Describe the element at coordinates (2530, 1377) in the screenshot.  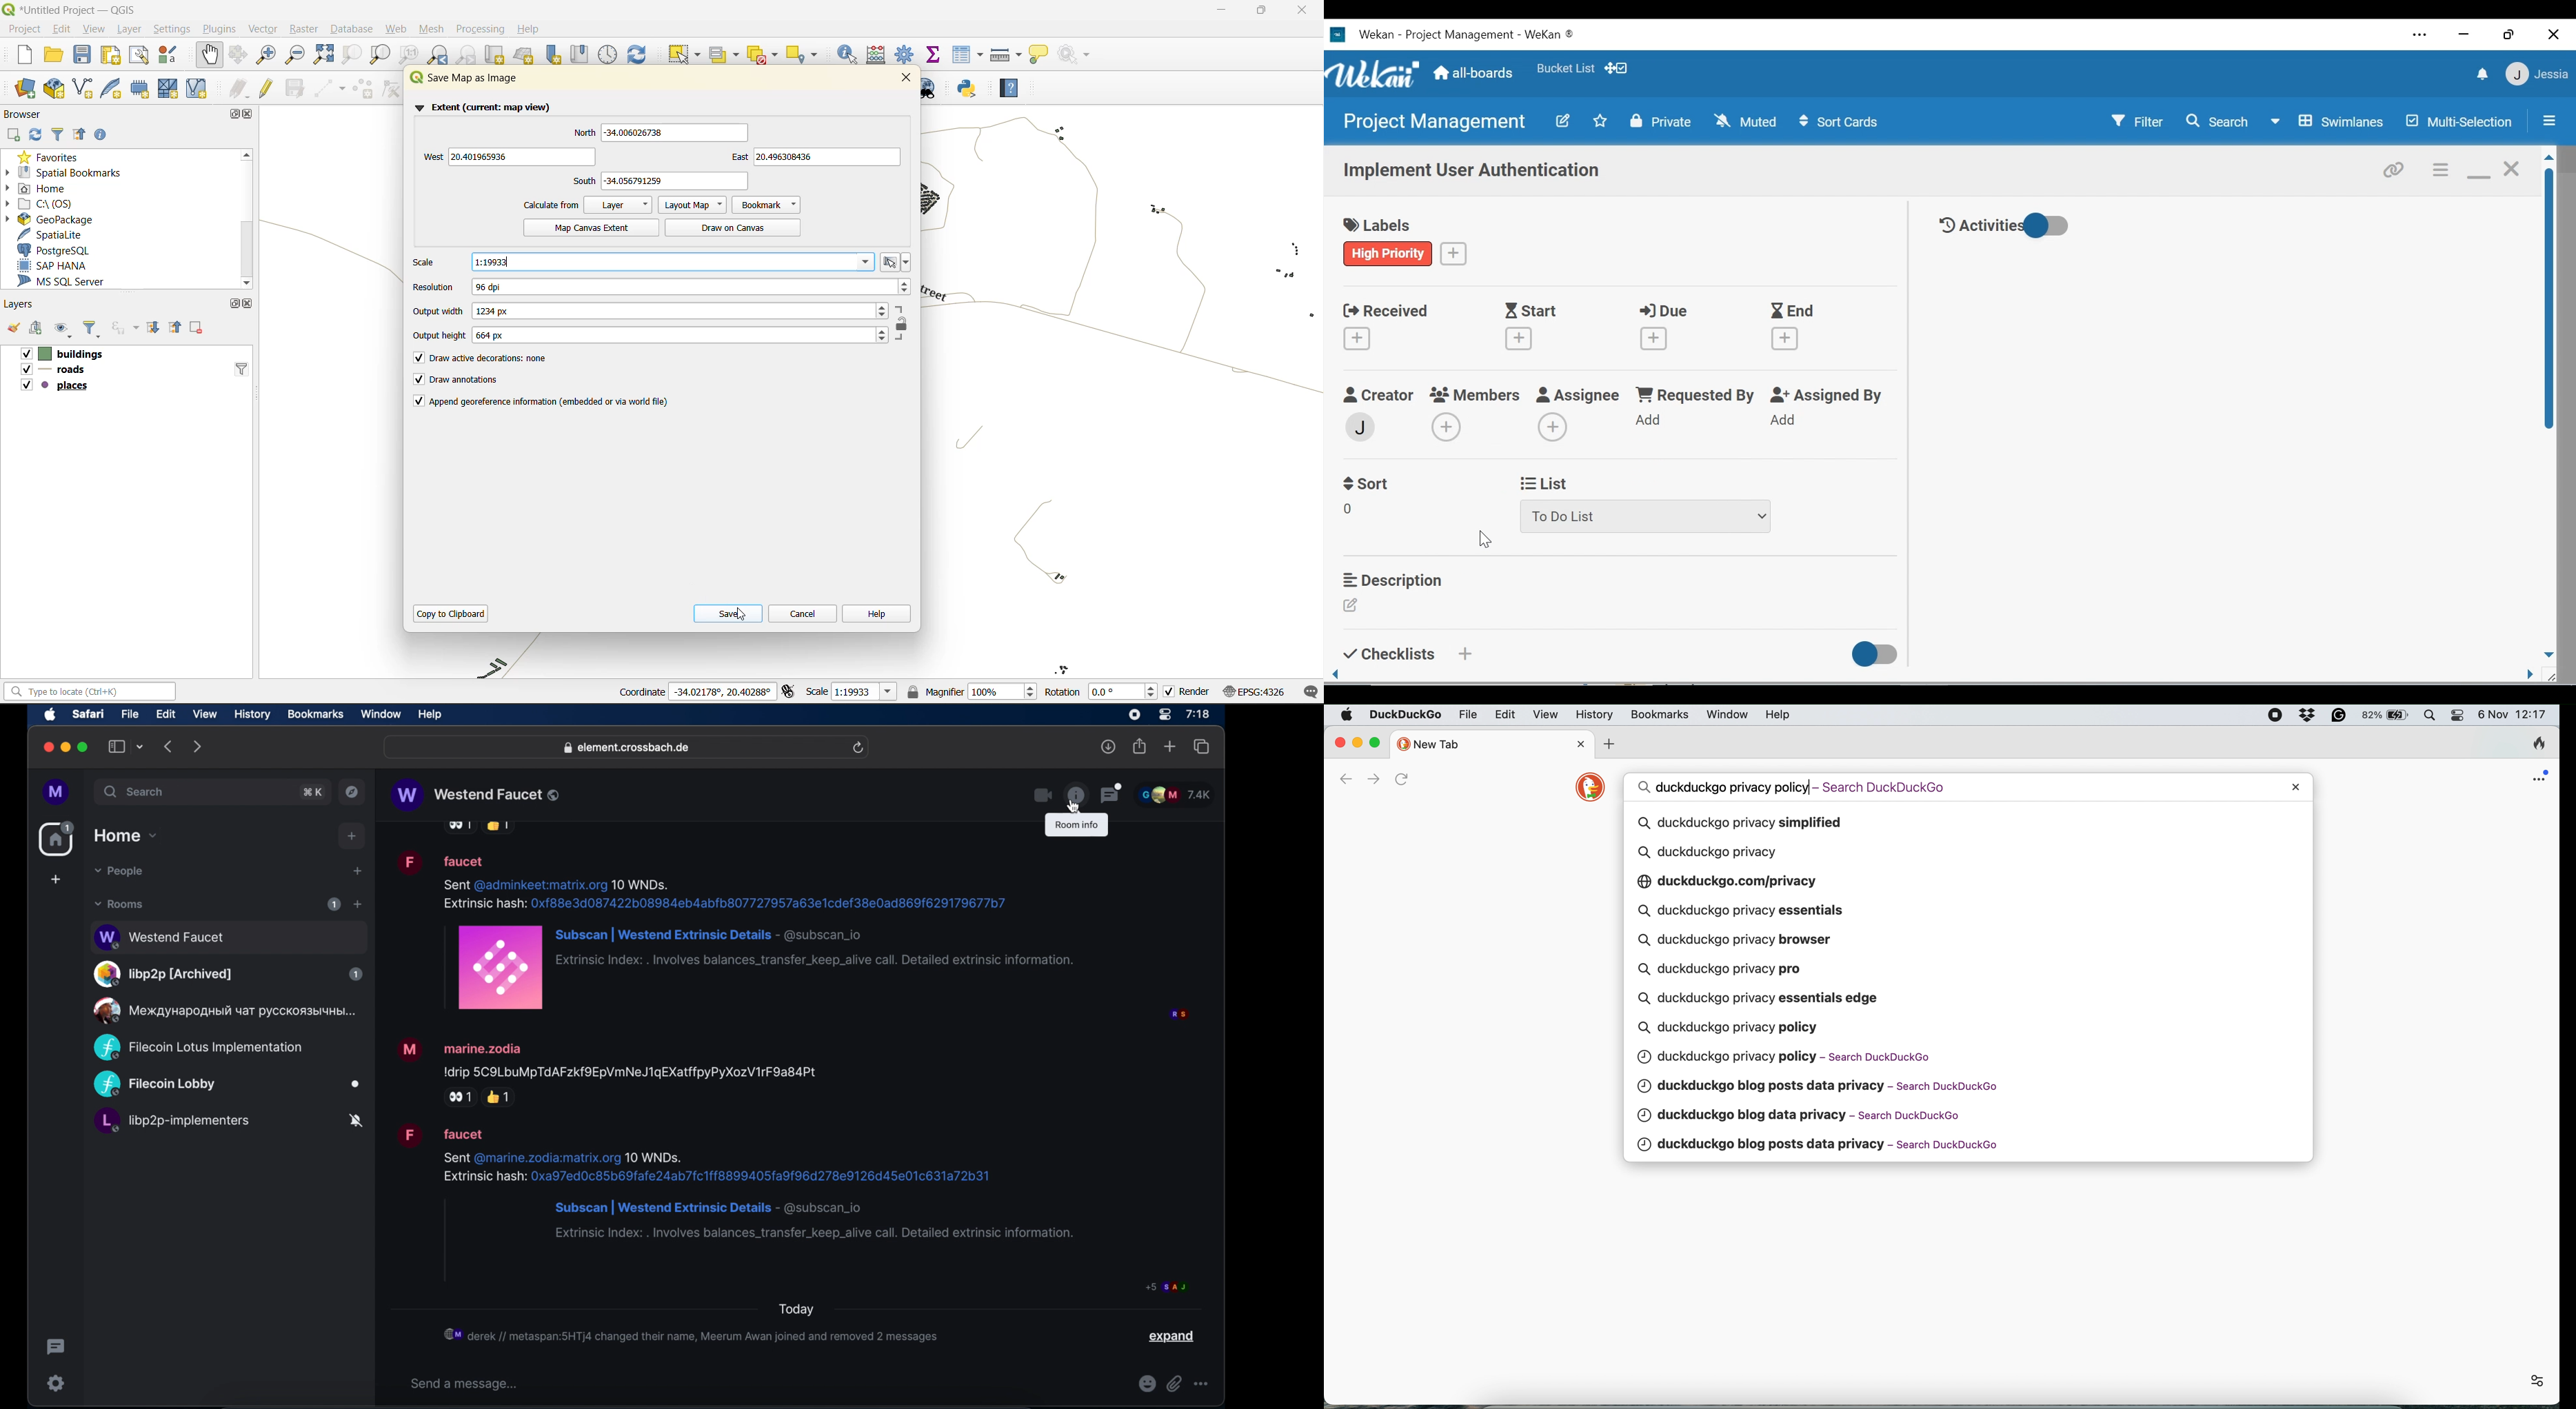
I see `more options` at that location.